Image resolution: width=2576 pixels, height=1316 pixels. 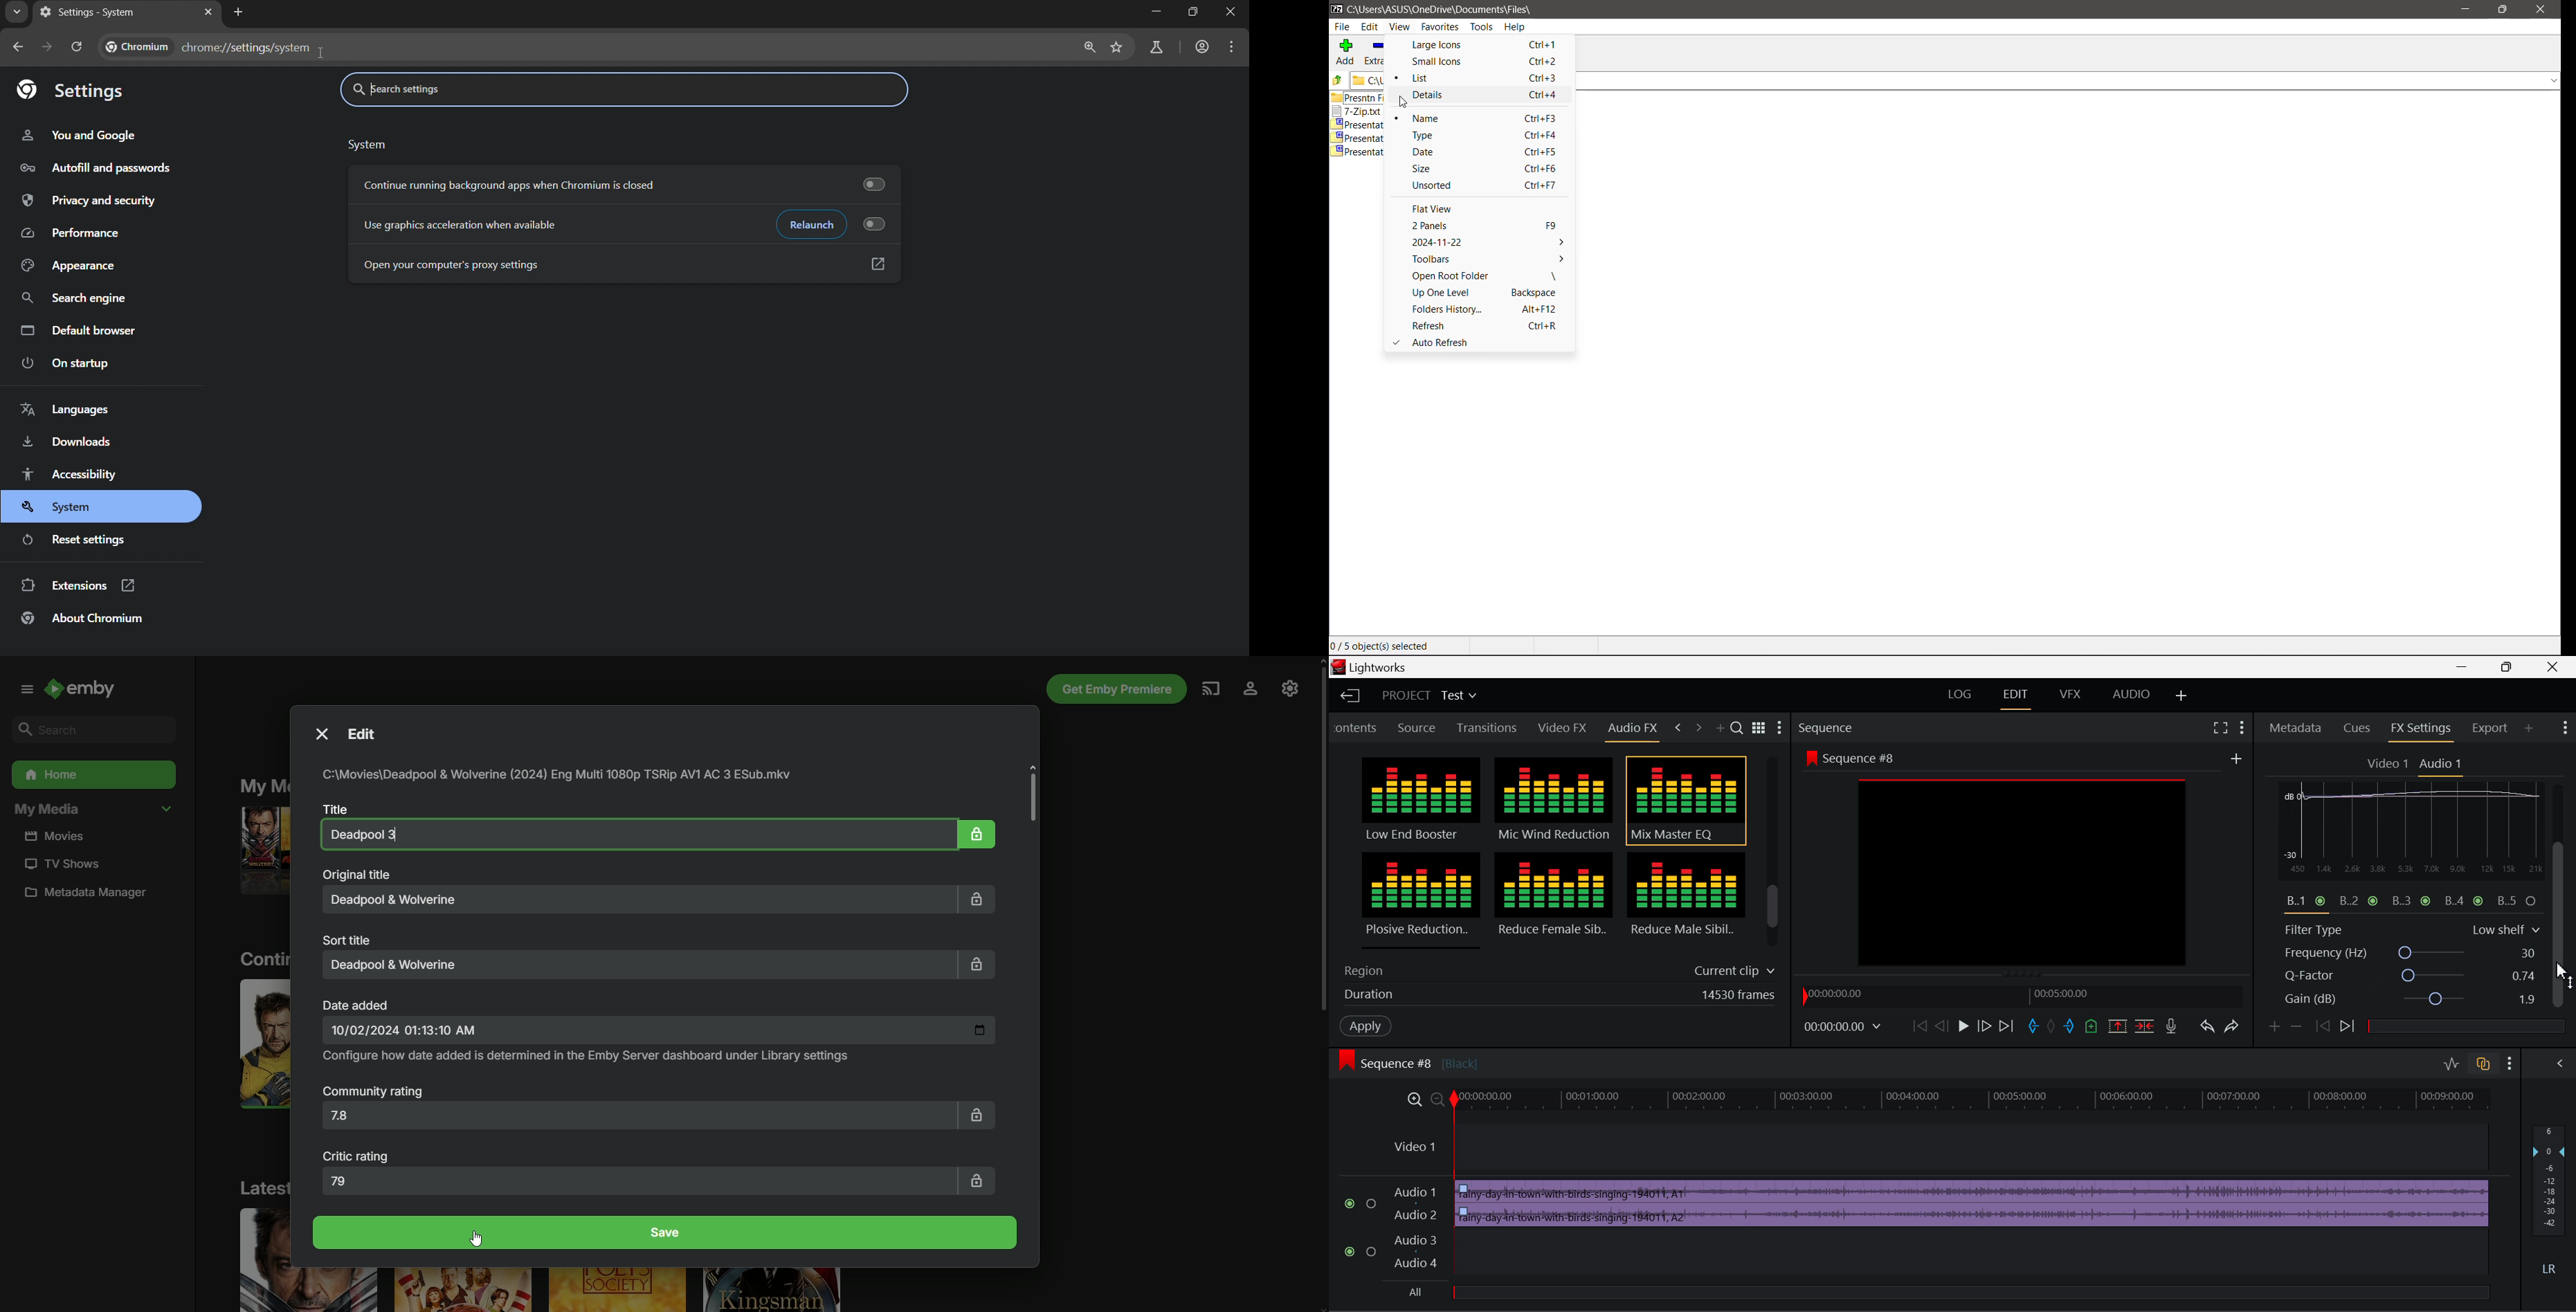 I want to click on To End, so click(x=2010, y=1028).